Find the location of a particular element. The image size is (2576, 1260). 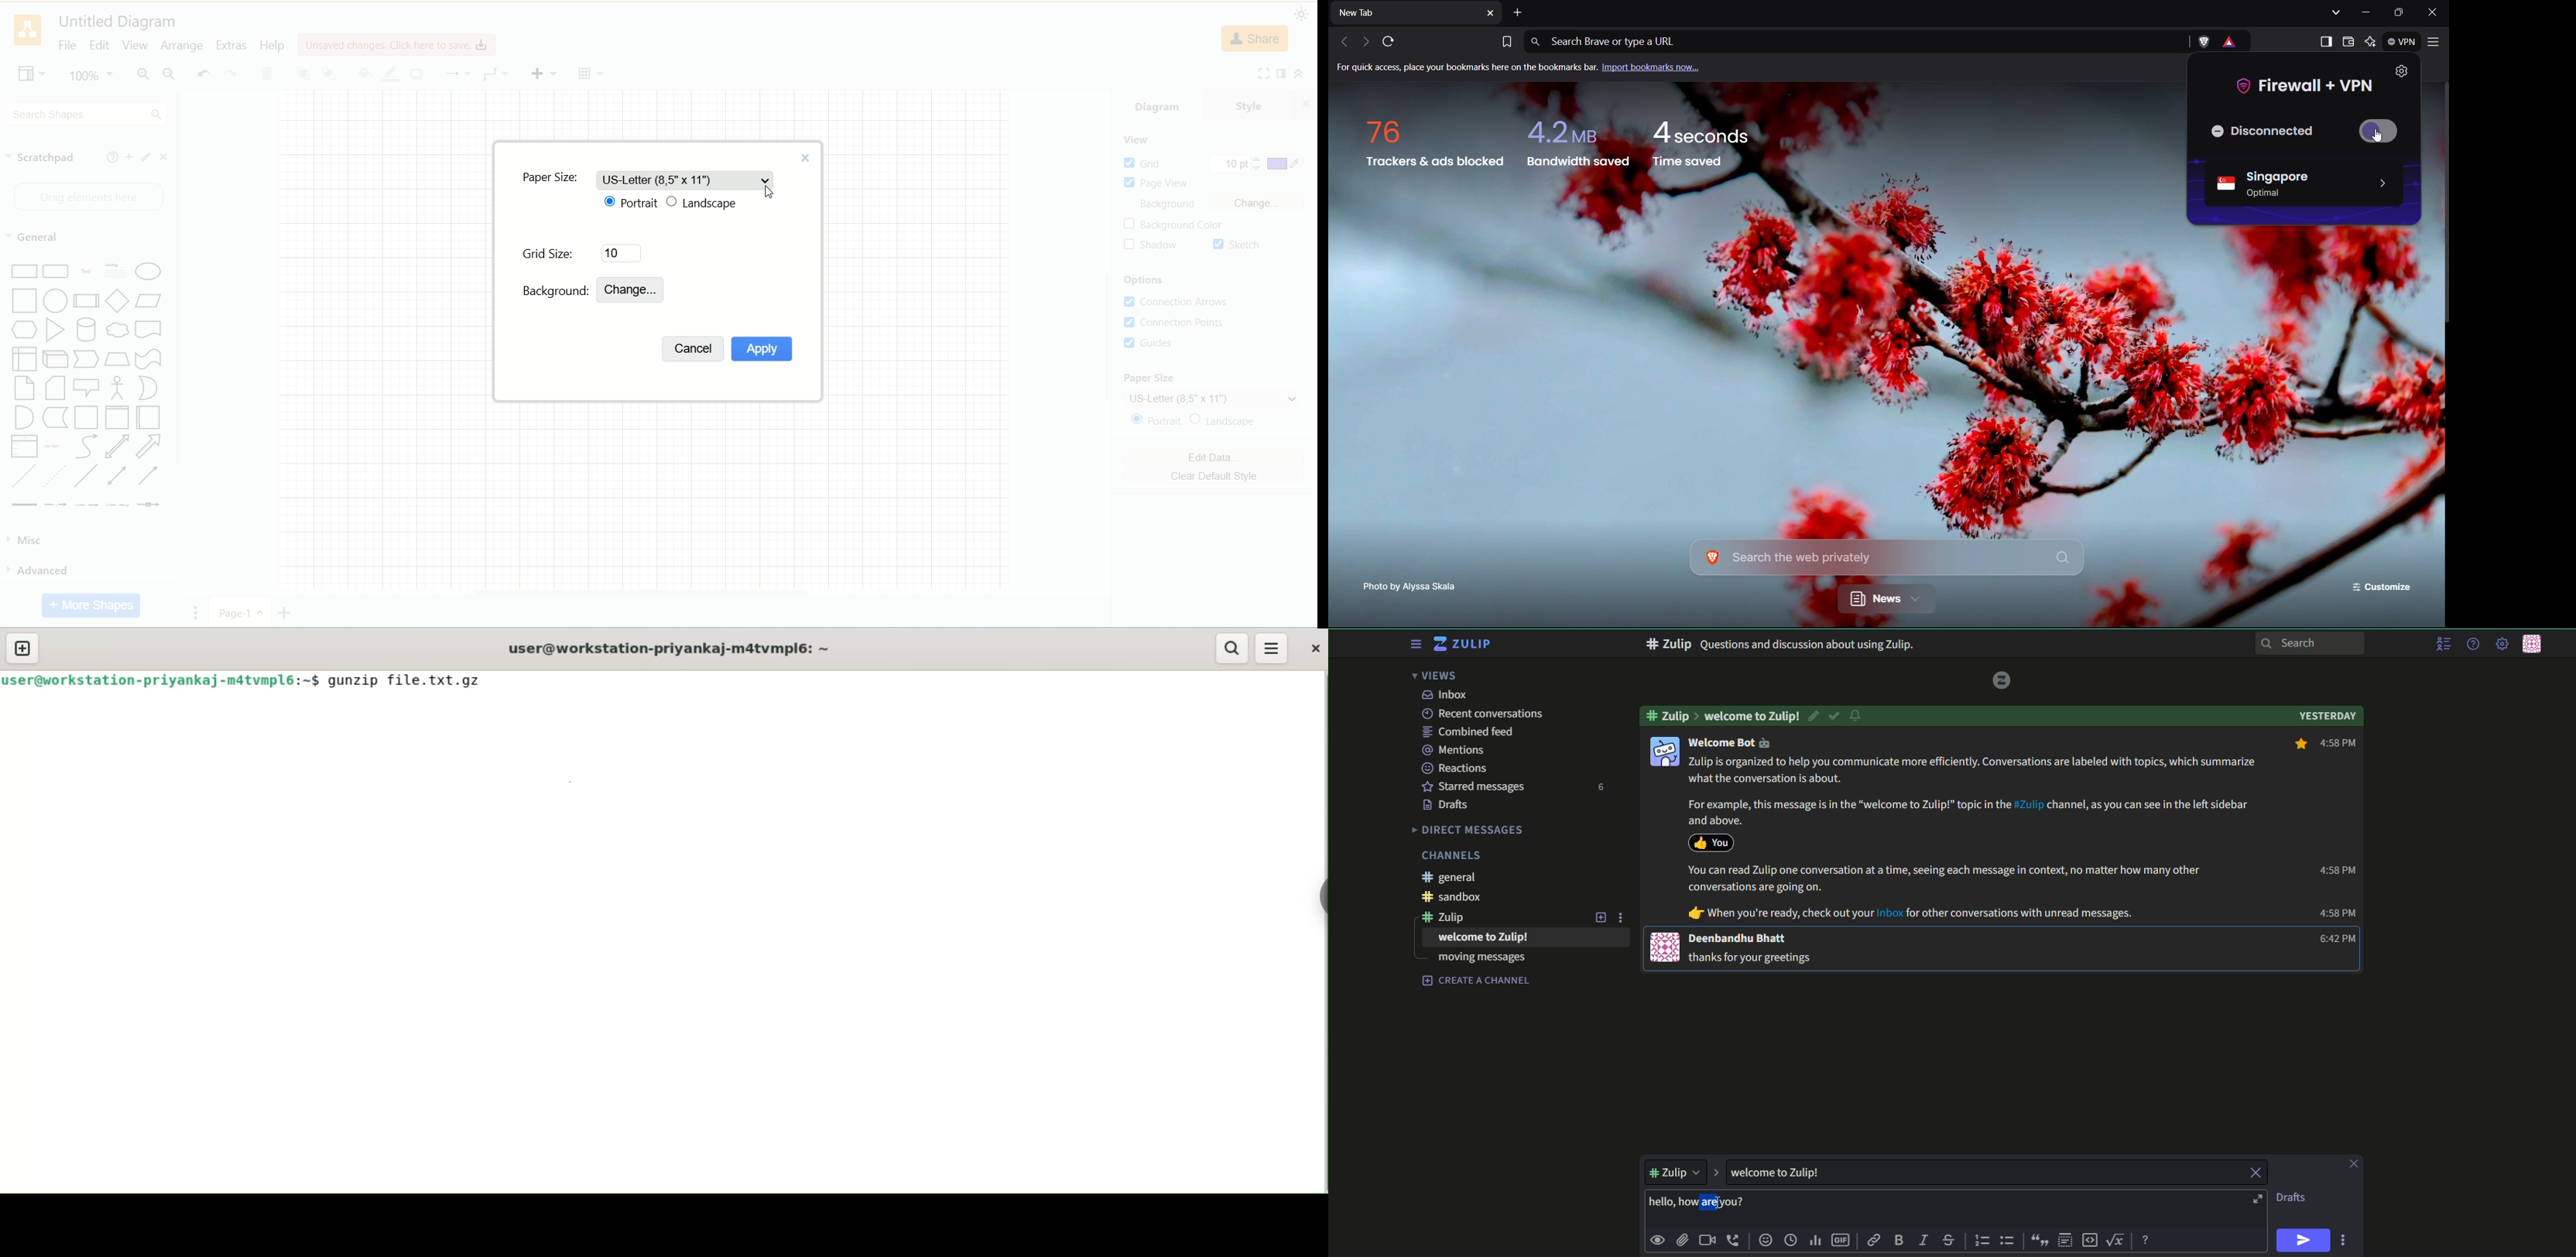

clear default style is located at coordinates (1213, 478).